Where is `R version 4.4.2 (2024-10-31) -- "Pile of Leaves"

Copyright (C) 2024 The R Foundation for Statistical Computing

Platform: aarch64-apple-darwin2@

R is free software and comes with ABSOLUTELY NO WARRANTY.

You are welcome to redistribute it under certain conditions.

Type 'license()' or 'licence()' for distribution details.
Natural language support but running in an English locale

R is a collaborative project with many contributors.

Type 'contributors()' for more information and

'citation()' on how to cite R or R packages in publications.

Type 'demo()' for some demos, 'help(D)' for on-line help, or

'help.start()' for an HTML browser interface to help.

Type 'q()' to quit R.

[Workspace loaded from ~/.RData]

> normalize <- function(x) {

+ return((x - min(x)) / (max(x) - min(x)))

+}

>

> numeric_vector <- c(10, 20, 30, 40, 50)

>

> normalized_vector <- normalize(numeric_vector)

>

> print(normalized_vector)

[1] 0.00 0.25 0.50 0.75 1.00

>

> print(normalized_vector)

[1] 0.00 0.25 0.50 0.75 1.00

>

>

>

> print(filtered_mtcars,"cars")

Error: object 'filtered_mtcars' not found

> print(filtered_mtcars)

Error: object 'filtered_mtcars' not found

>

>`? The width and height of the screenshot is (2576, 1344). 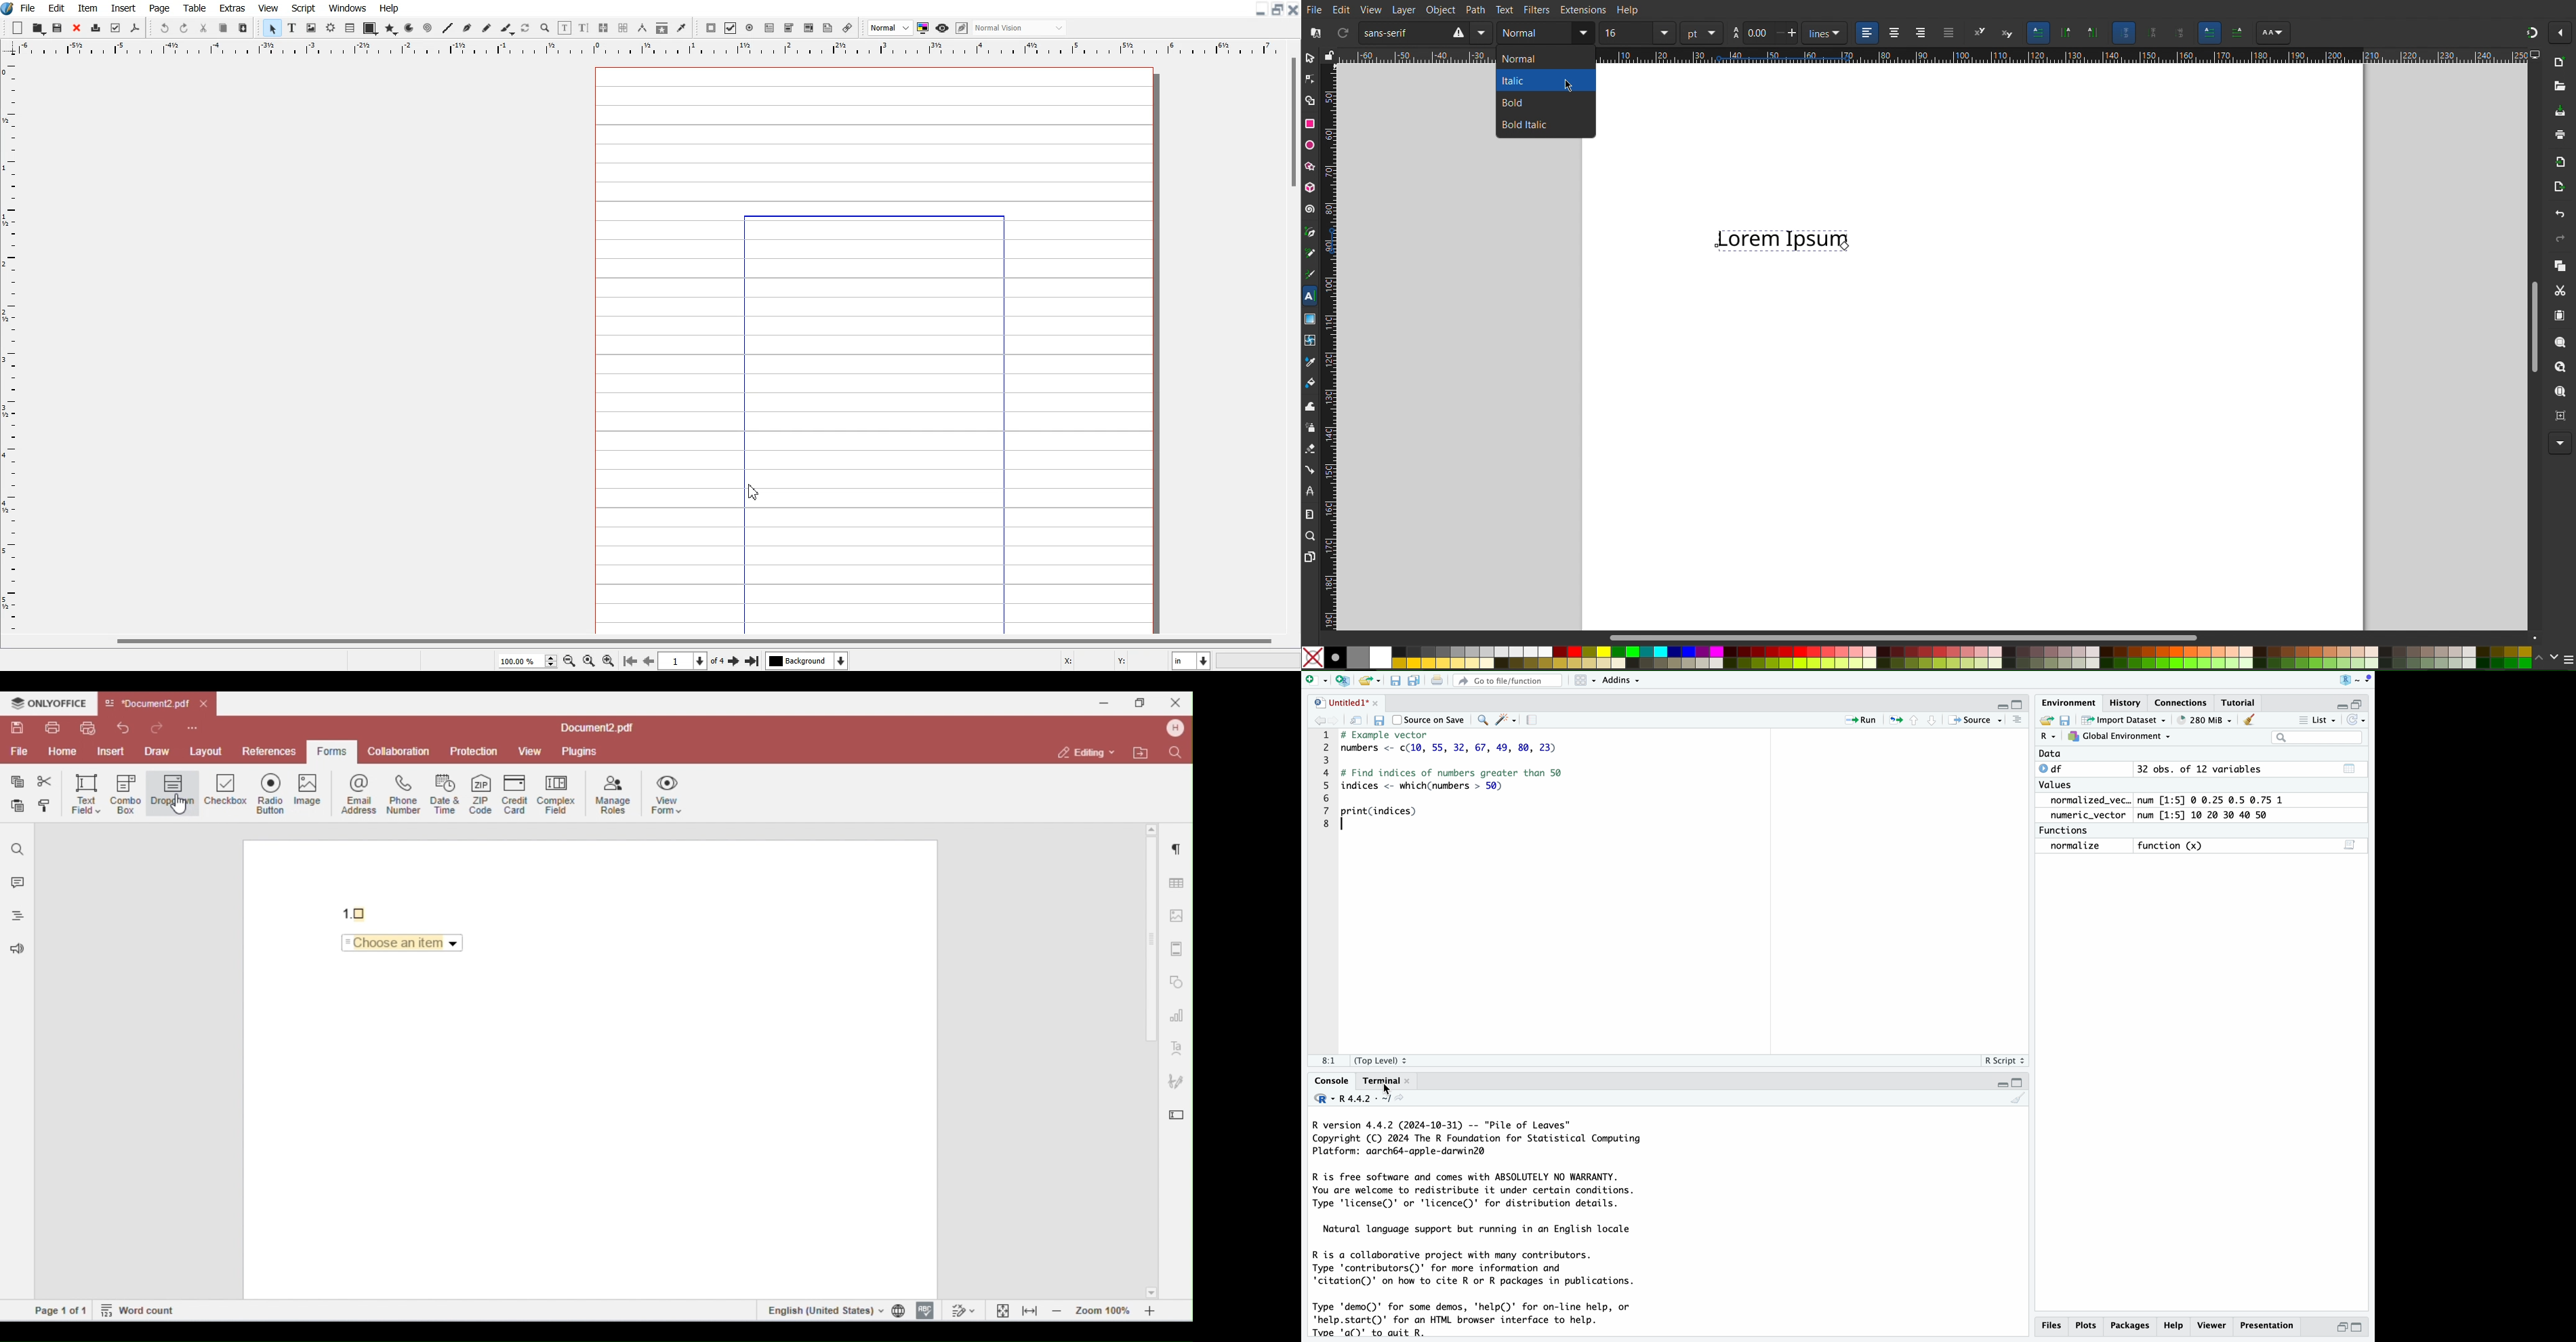 R version 4.4.2 (2024-10-31) -- "Pile of Leaves"

Copyright (C) 2024 The R Foundation for Statistical Computing

Platform: aarch64-apple-darwin2@

R is free software and comes with ABSOLUTELY NO WARRANTY.

You are welcome to redistribute it under certain conditions.

Type 'license()' or 'licence()' for distribution details.
Natural language support but running in an English locale

R is a collaborative project with many contributors.

Type 'contributors()' for more information and

'citation()' on how to cite R or R packages in publications.

Type 'demo()' for some demos, 'help(D)' for on-line help, or

'help.start()' for an HTML browser interface to help.

Type 'q()' to quit R.

[Workspace loaded from ~/.RData]

> normalize <- function(x) {

+ return((x - min(x)) / (max(x) - min(x)))

+}

>

> numeric_vector <- c(10, 20, 30, 40, 50)

>

> normalized_vector <- normalize(numeric_vector)

>

> print(normalized_vector)

[1] 0.00 0.25 0.50 0.75 1.00

>

> print(normalized_vector)

[1] 0.00 0.25 0.50 0.75 1.00

>

>

>

> print(filtered_mtcars,"cars")

Error: object 'filtered_mtcars' not found

> print(filtered_mtcars)

Error: object 'filtered_mtcars' not found

>

> is located at coordinates (1485, 1226).